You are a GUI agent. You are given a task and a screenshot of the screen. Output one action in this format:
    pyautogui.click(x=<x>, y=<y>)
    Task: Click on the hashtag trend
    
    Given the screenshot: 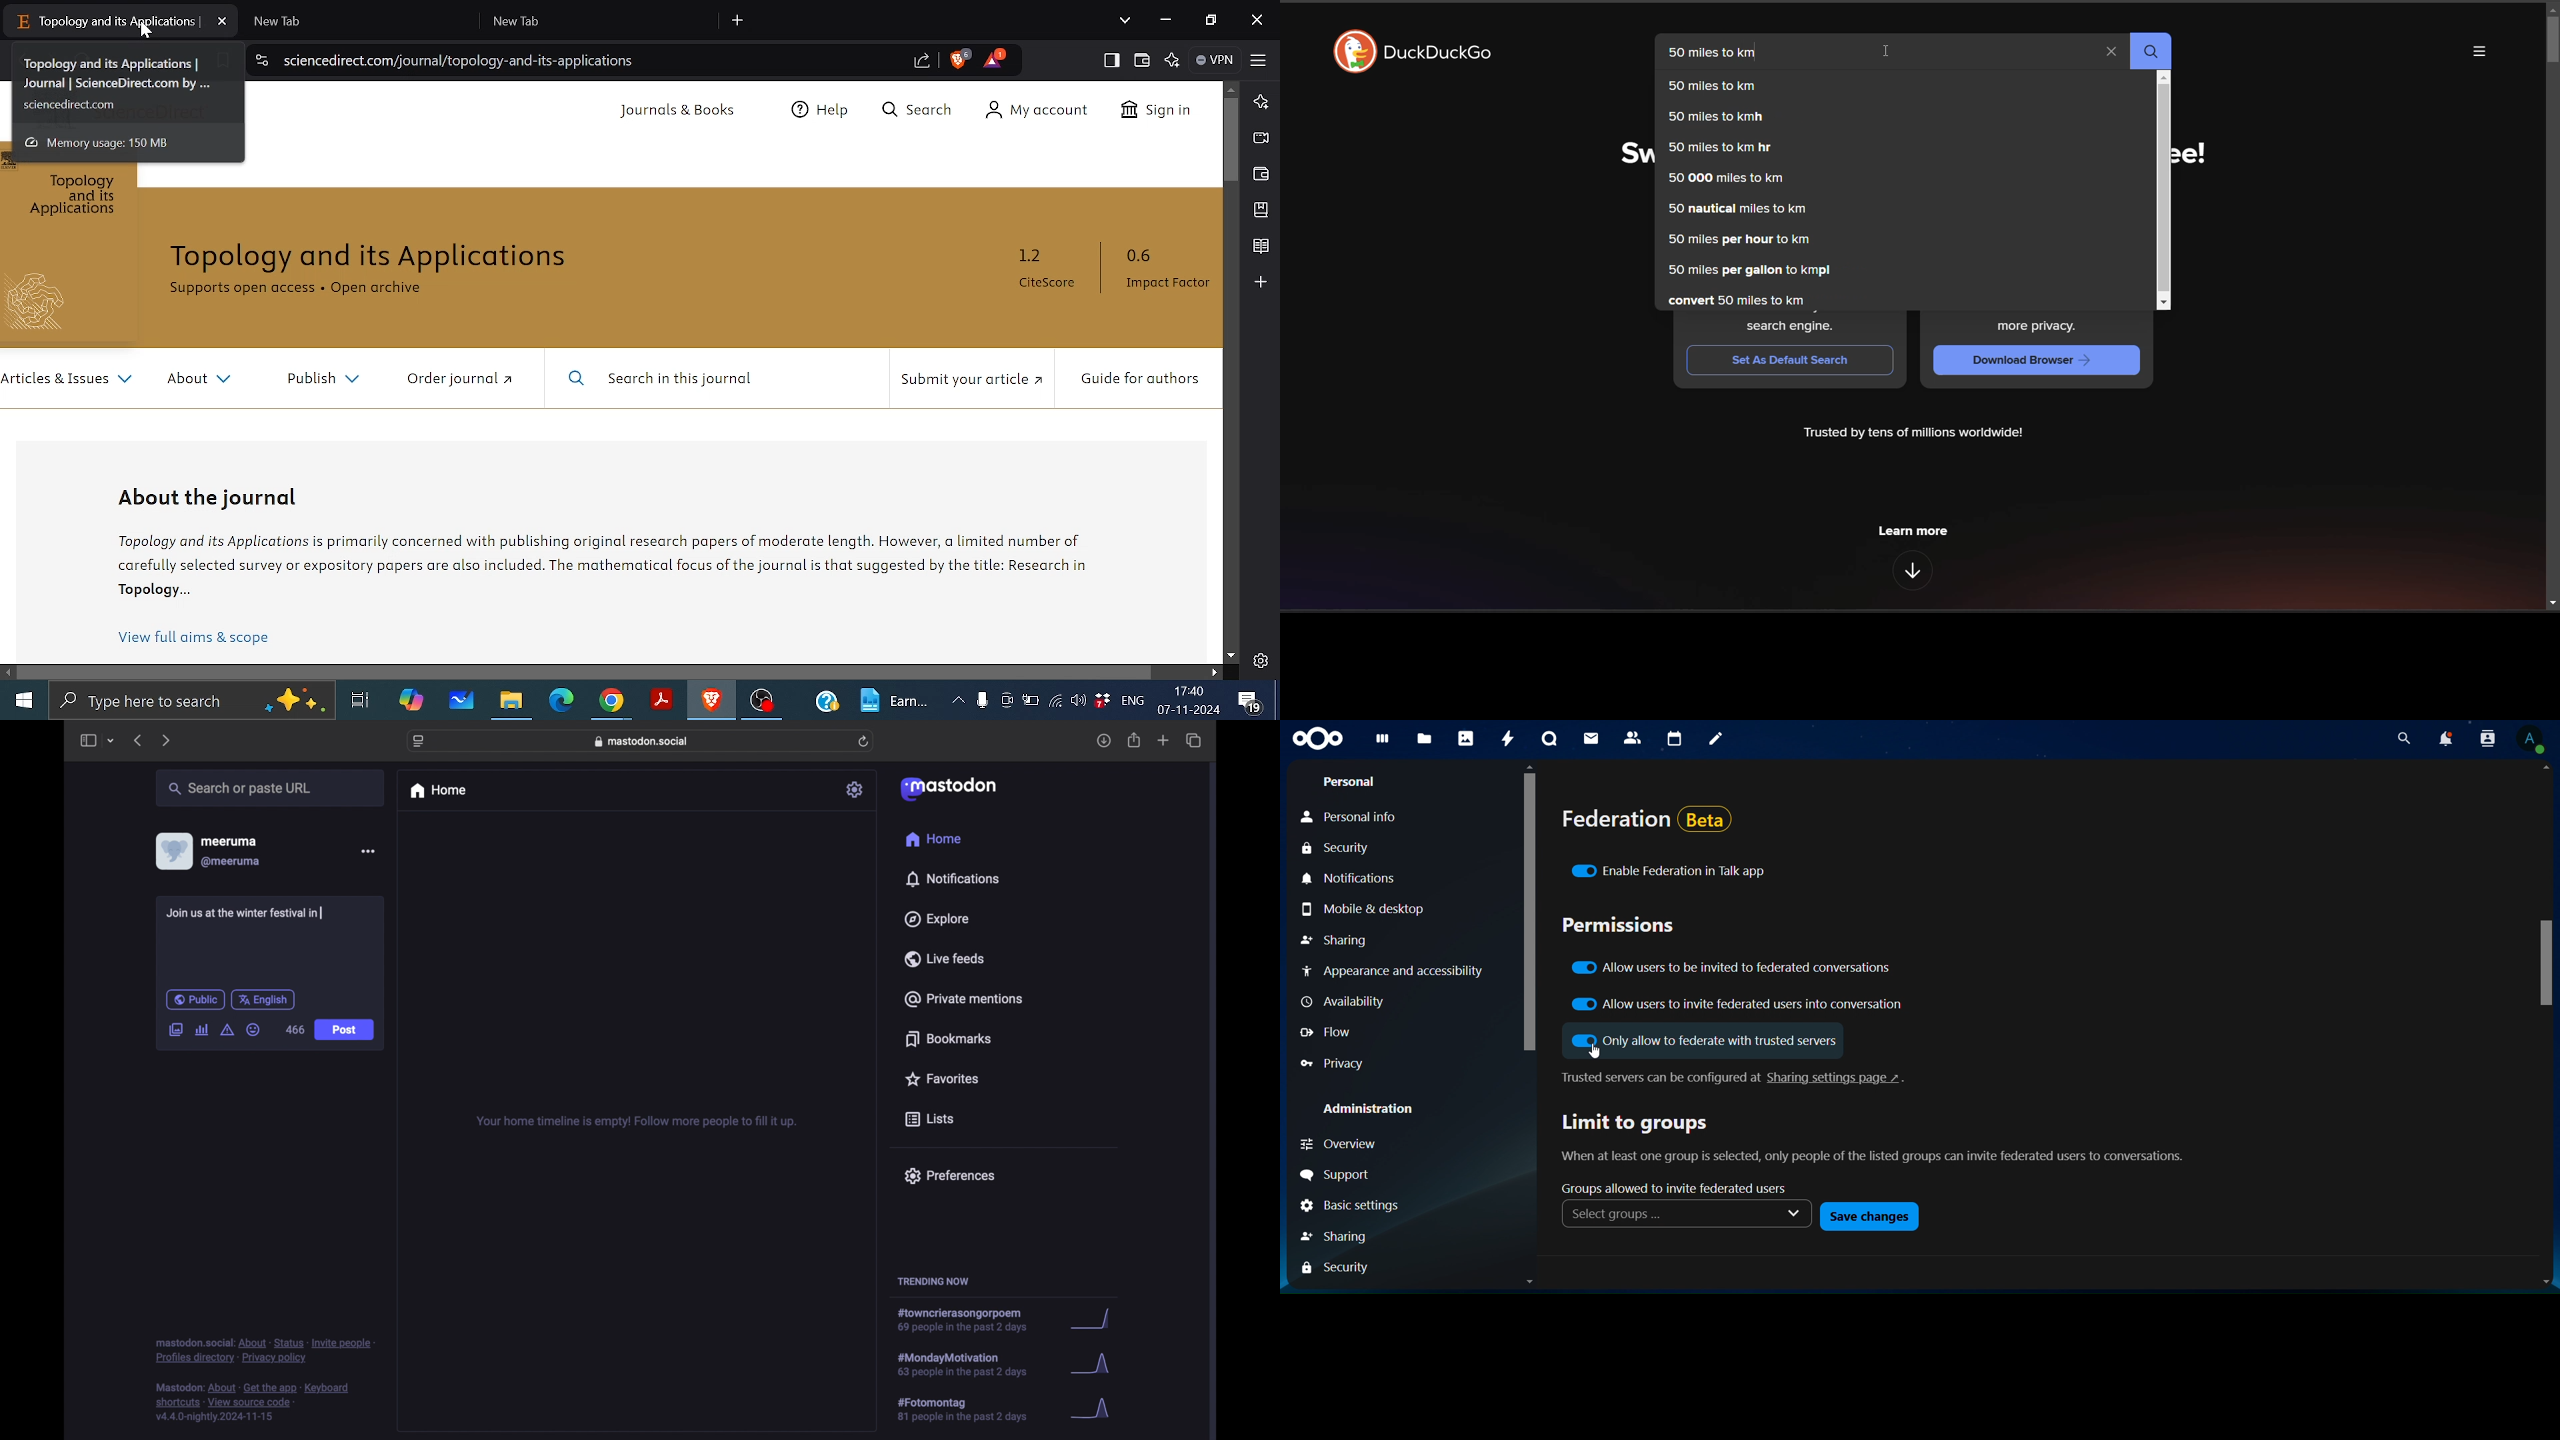 What is the action you would take?
    pyautogui.click(x=969, y=1321)
    